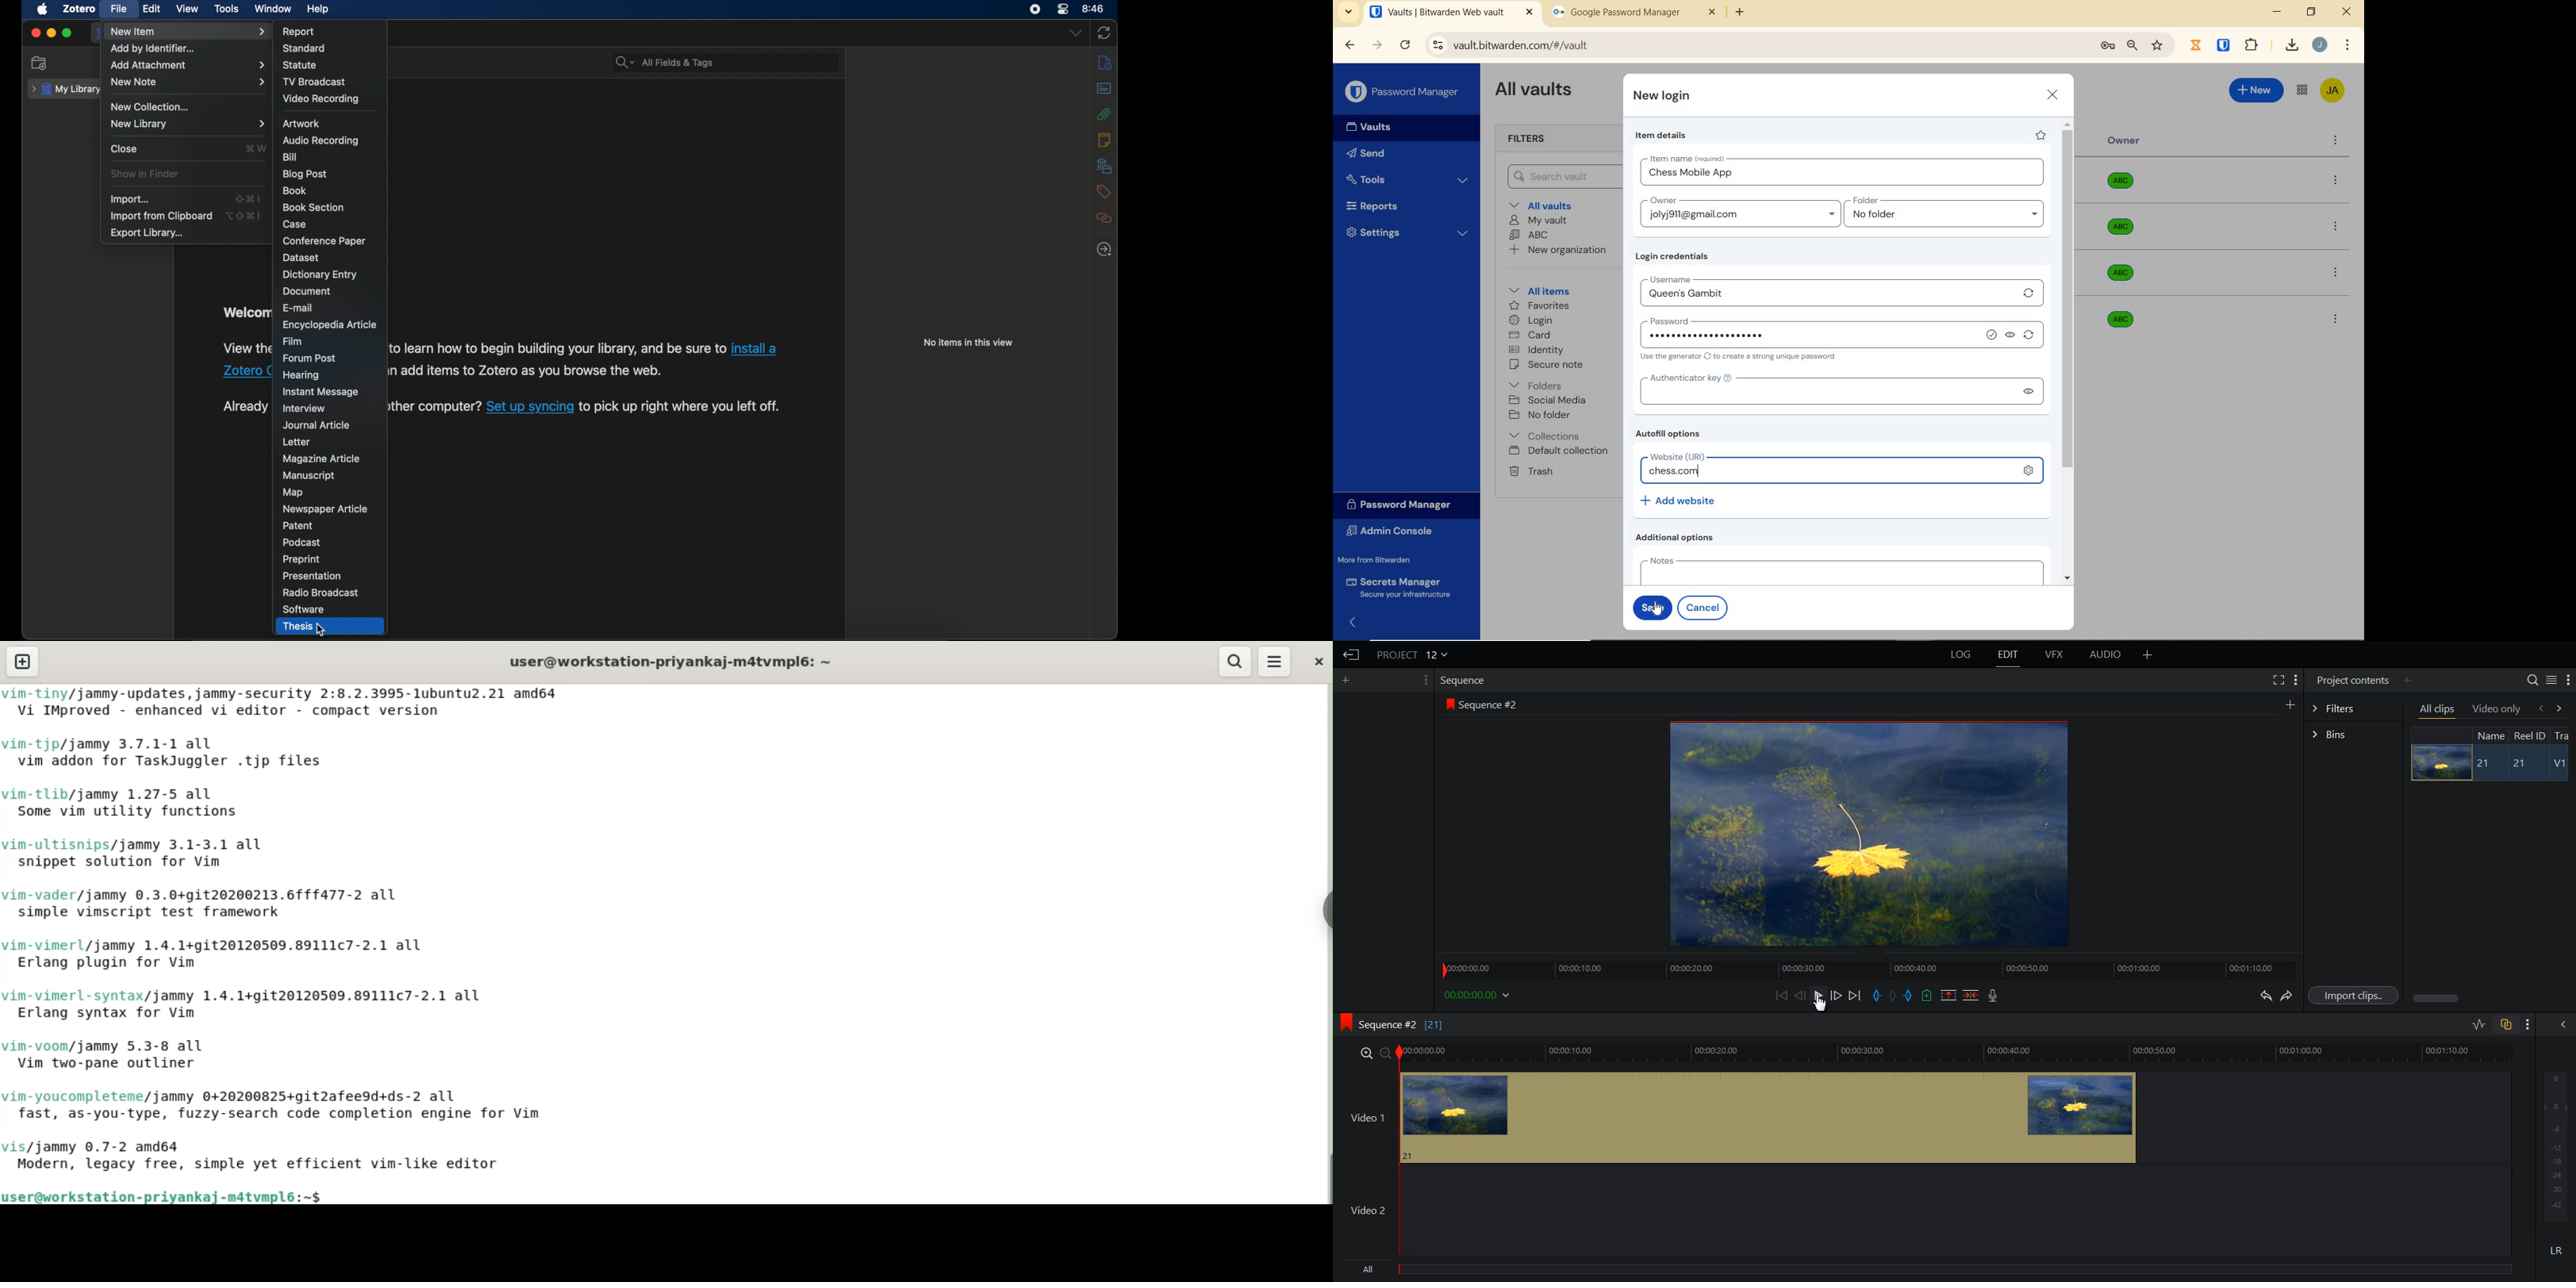 The height and width of the screenshot is (1288, 2576). I want to click on forward, so click(1378, 45).